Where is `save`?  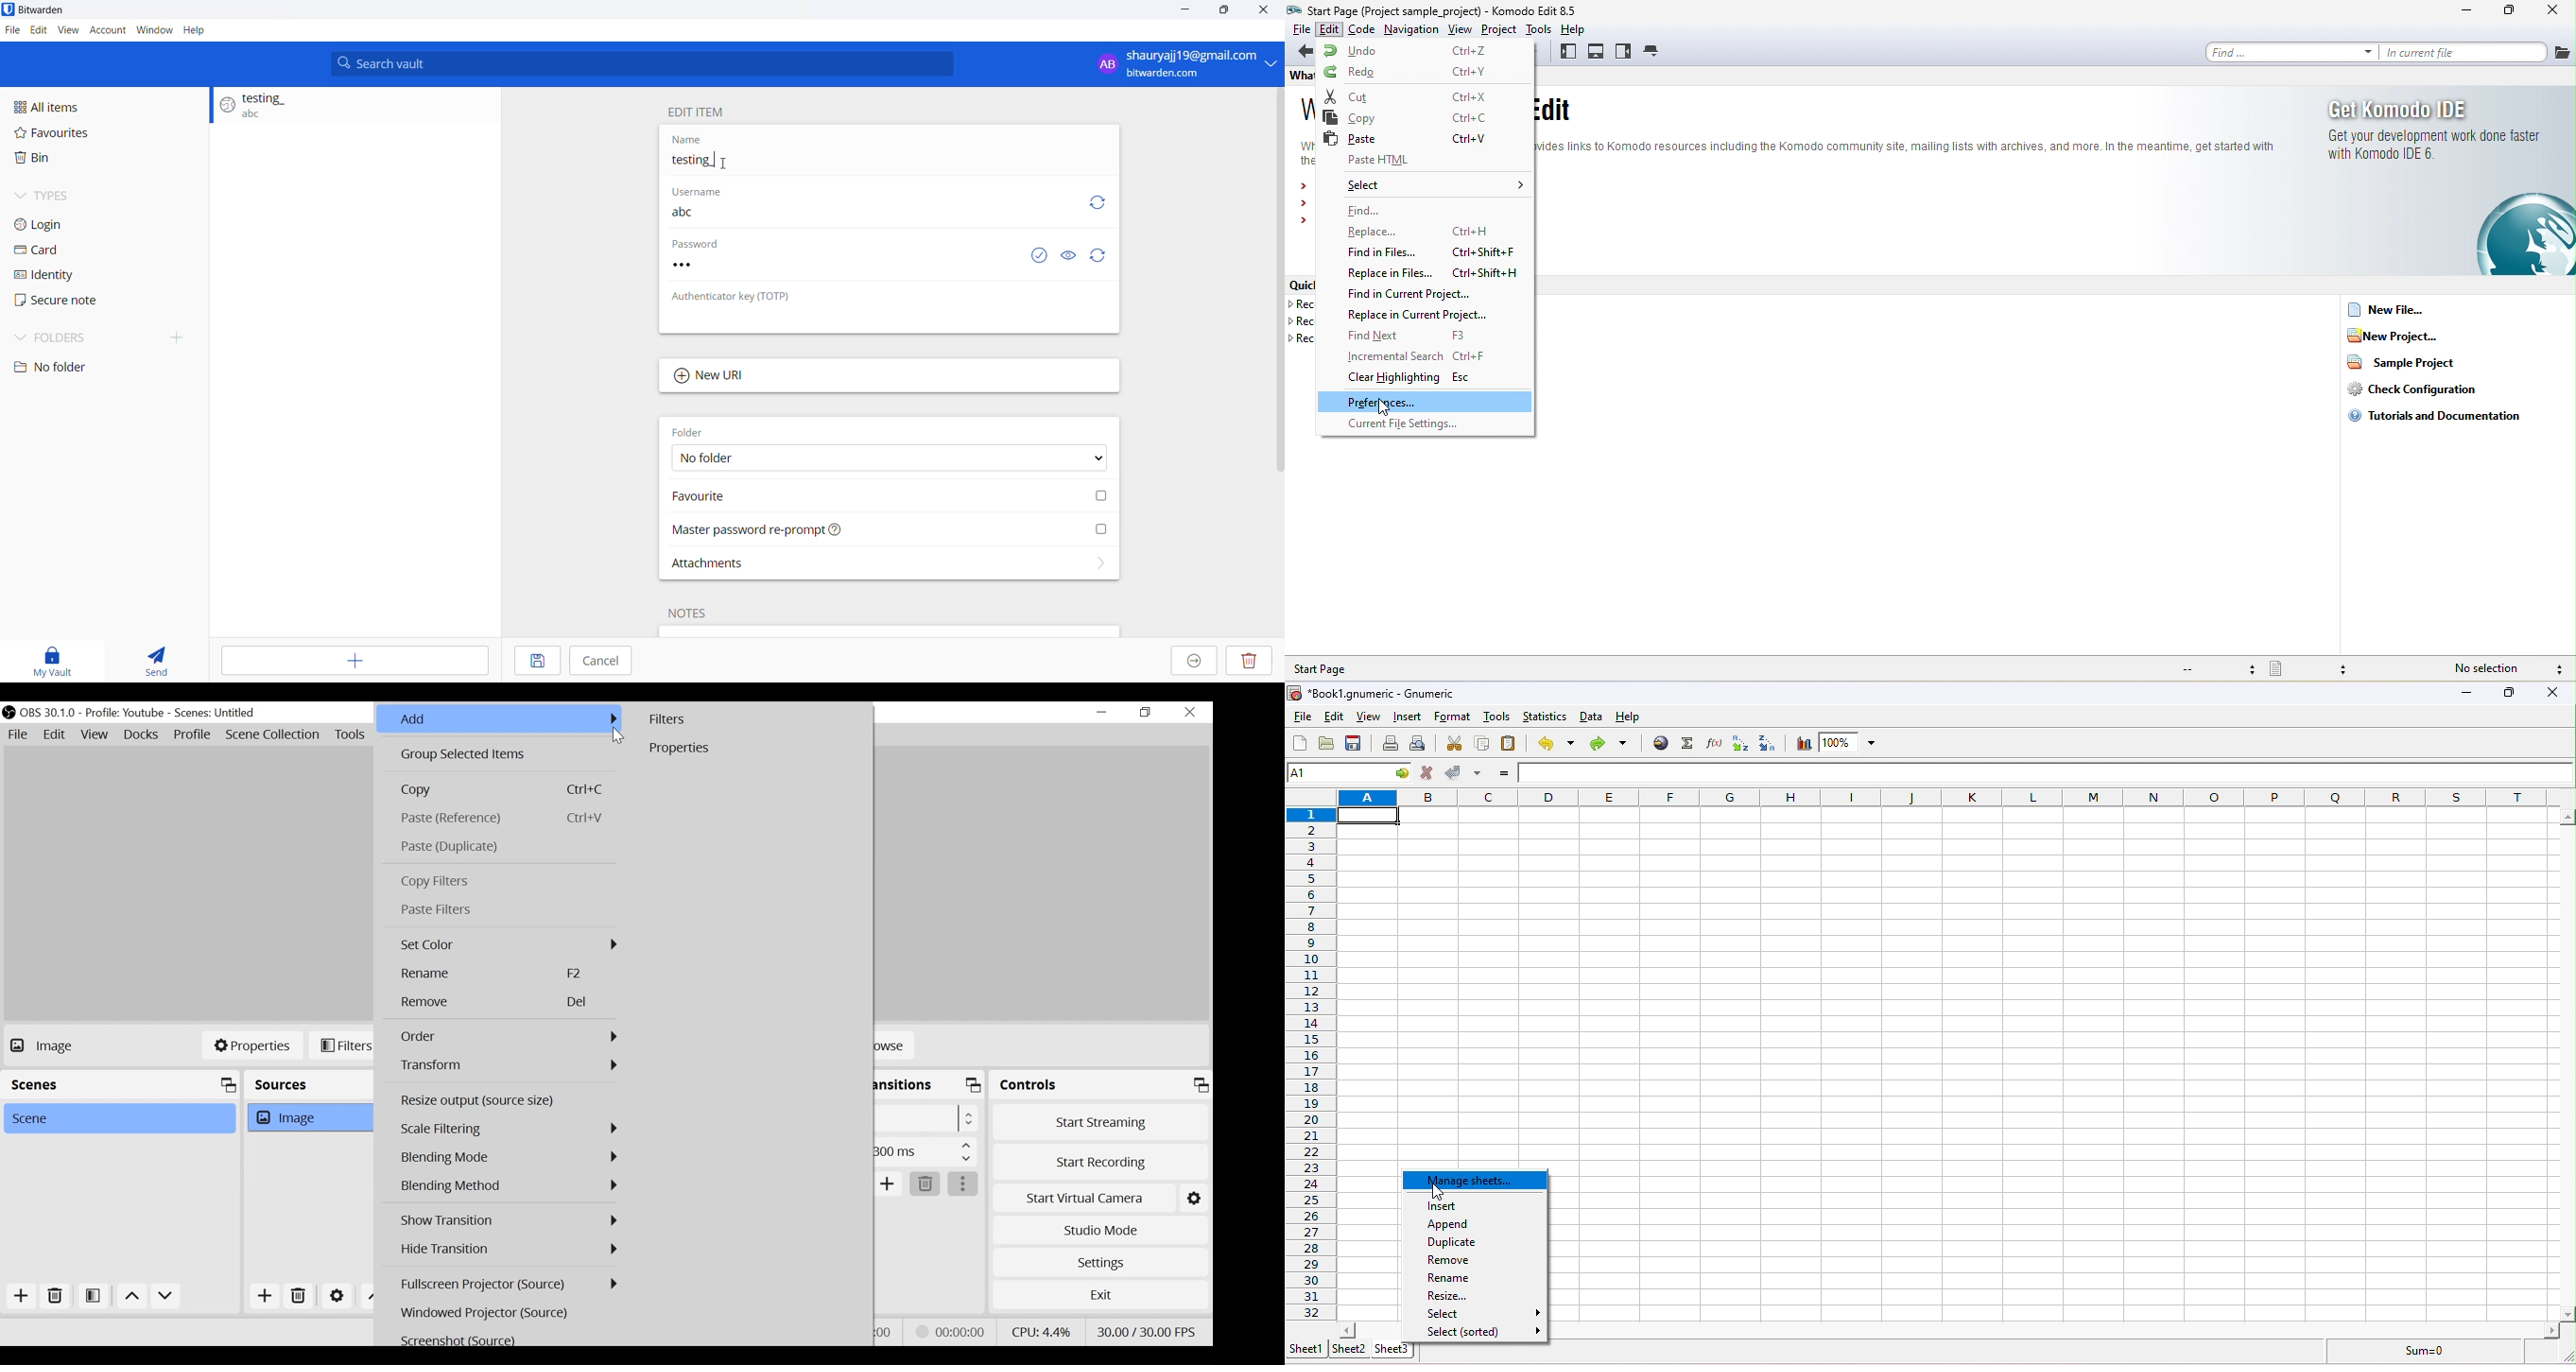
save is located at coordinates (1357, 744).